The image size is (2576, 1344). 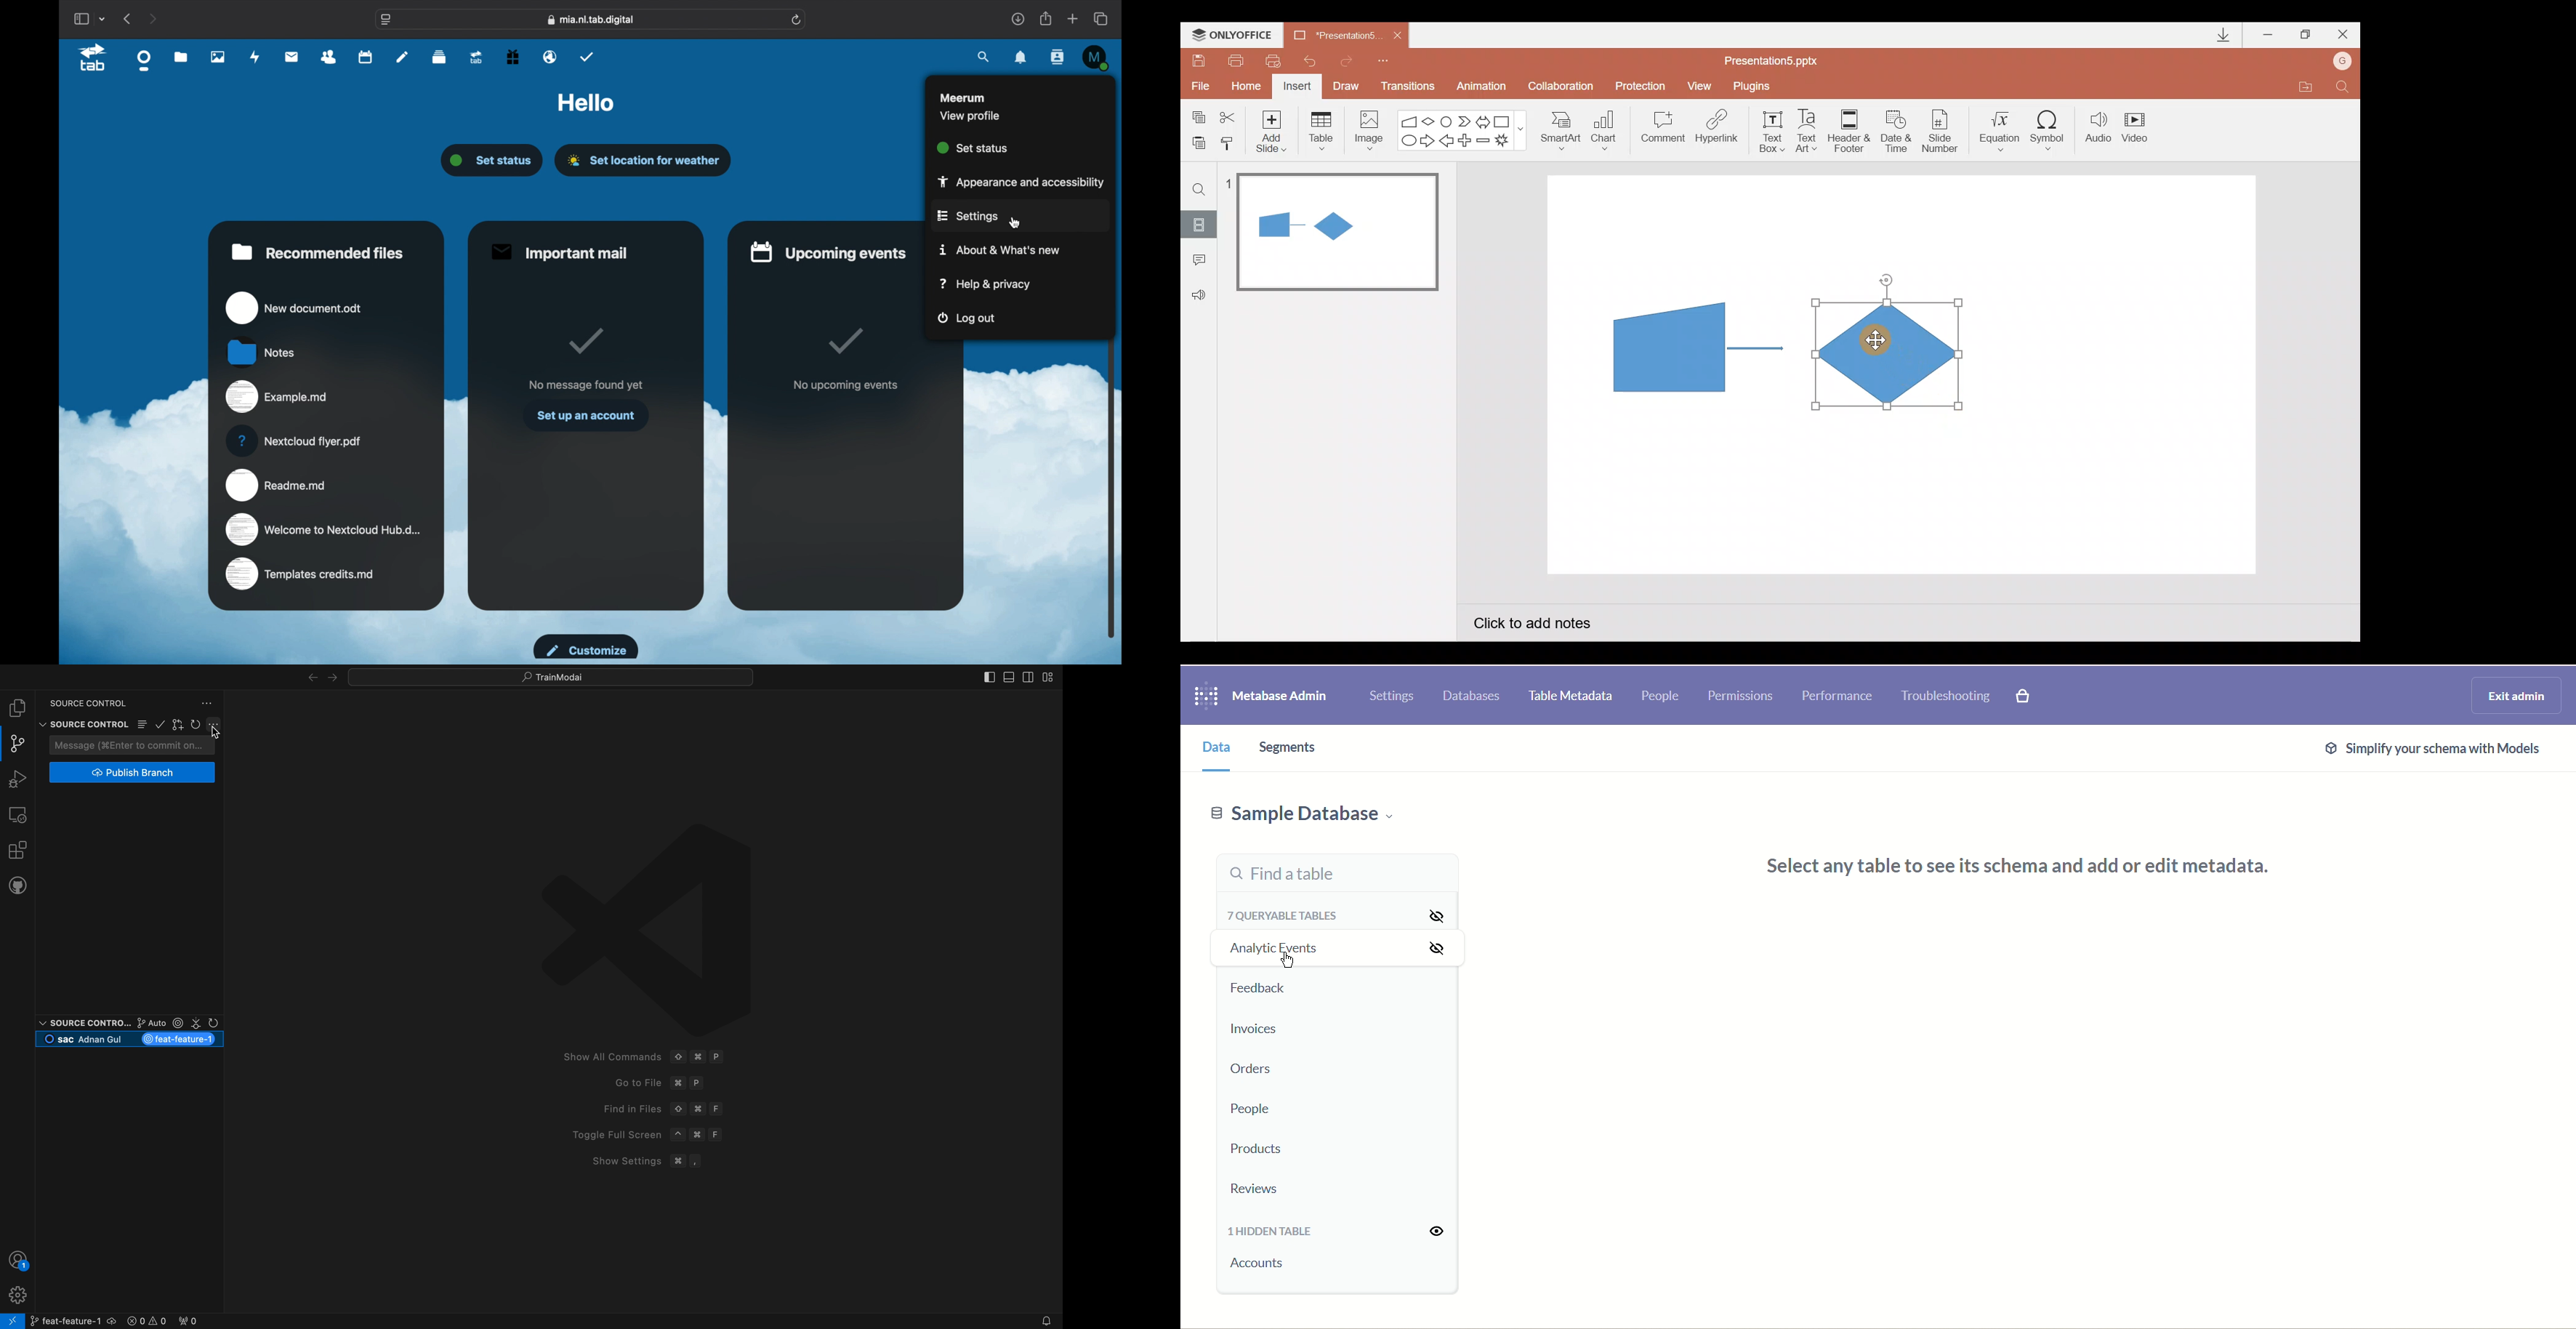 I want to click on feedback, so click(x=1261, y=989).